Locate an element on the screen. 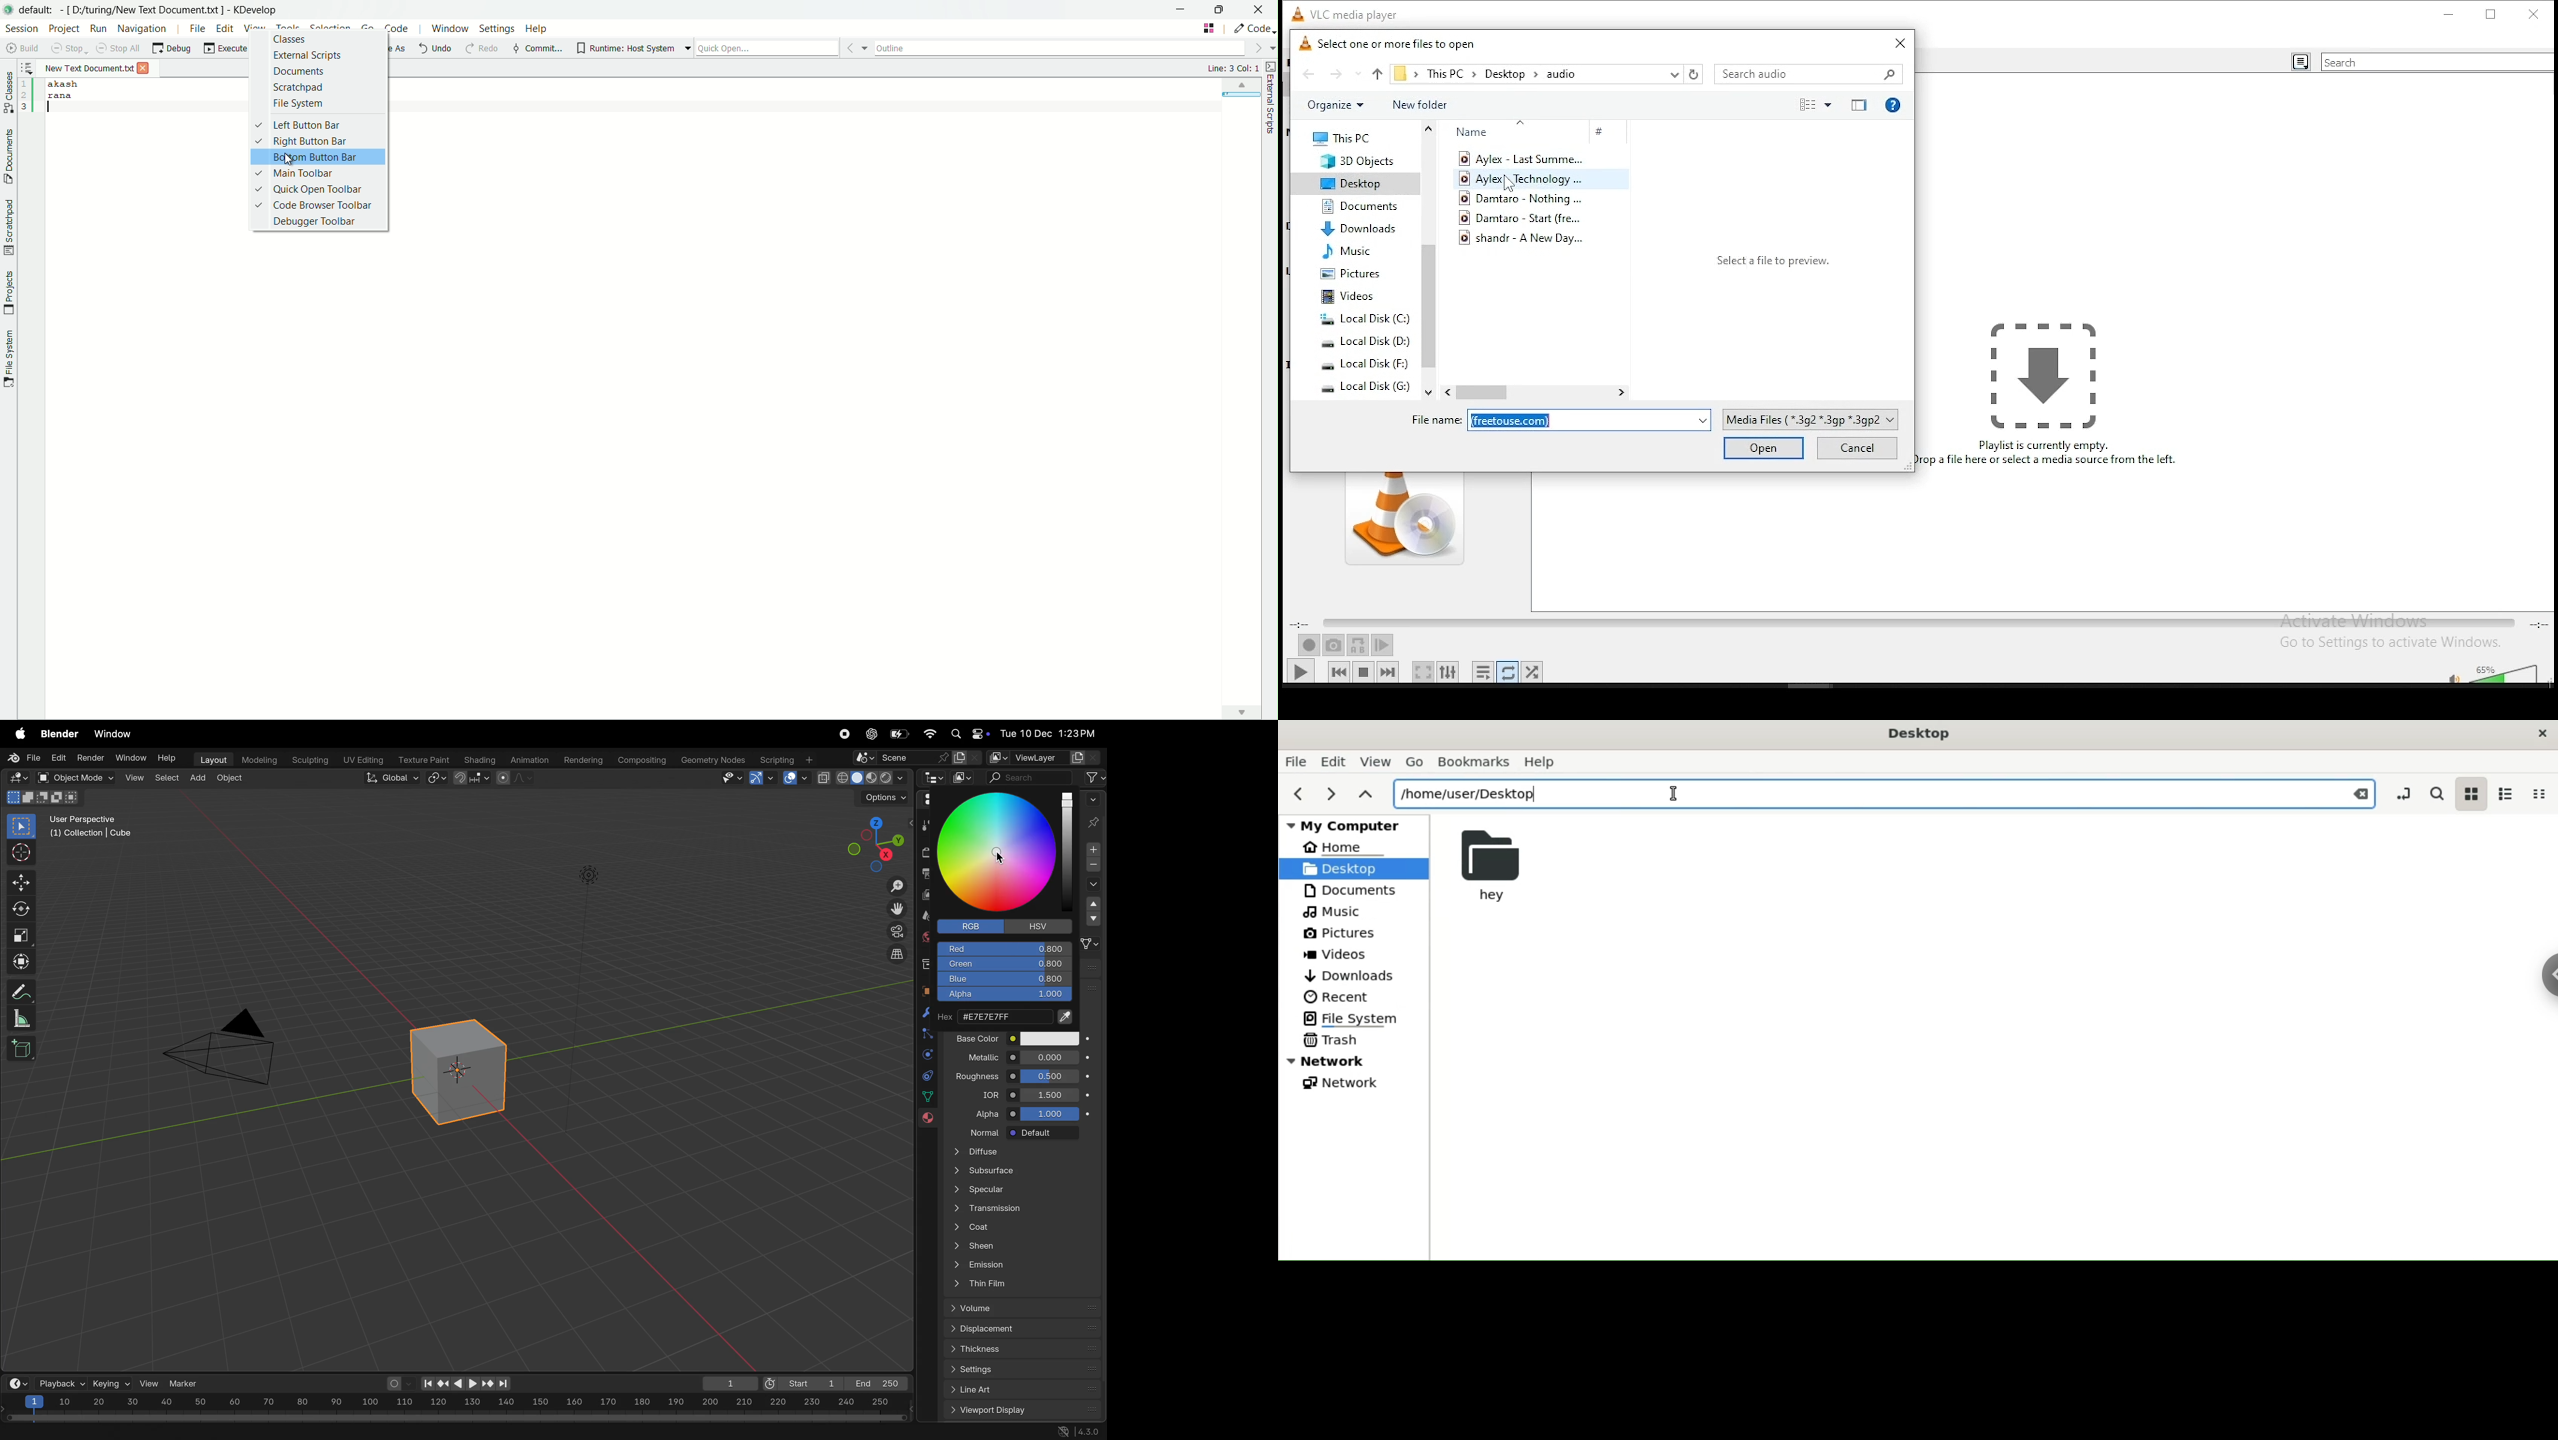 The width and height of the screenshot is (2576, 1456). snap is located at coordinates (438, 779).